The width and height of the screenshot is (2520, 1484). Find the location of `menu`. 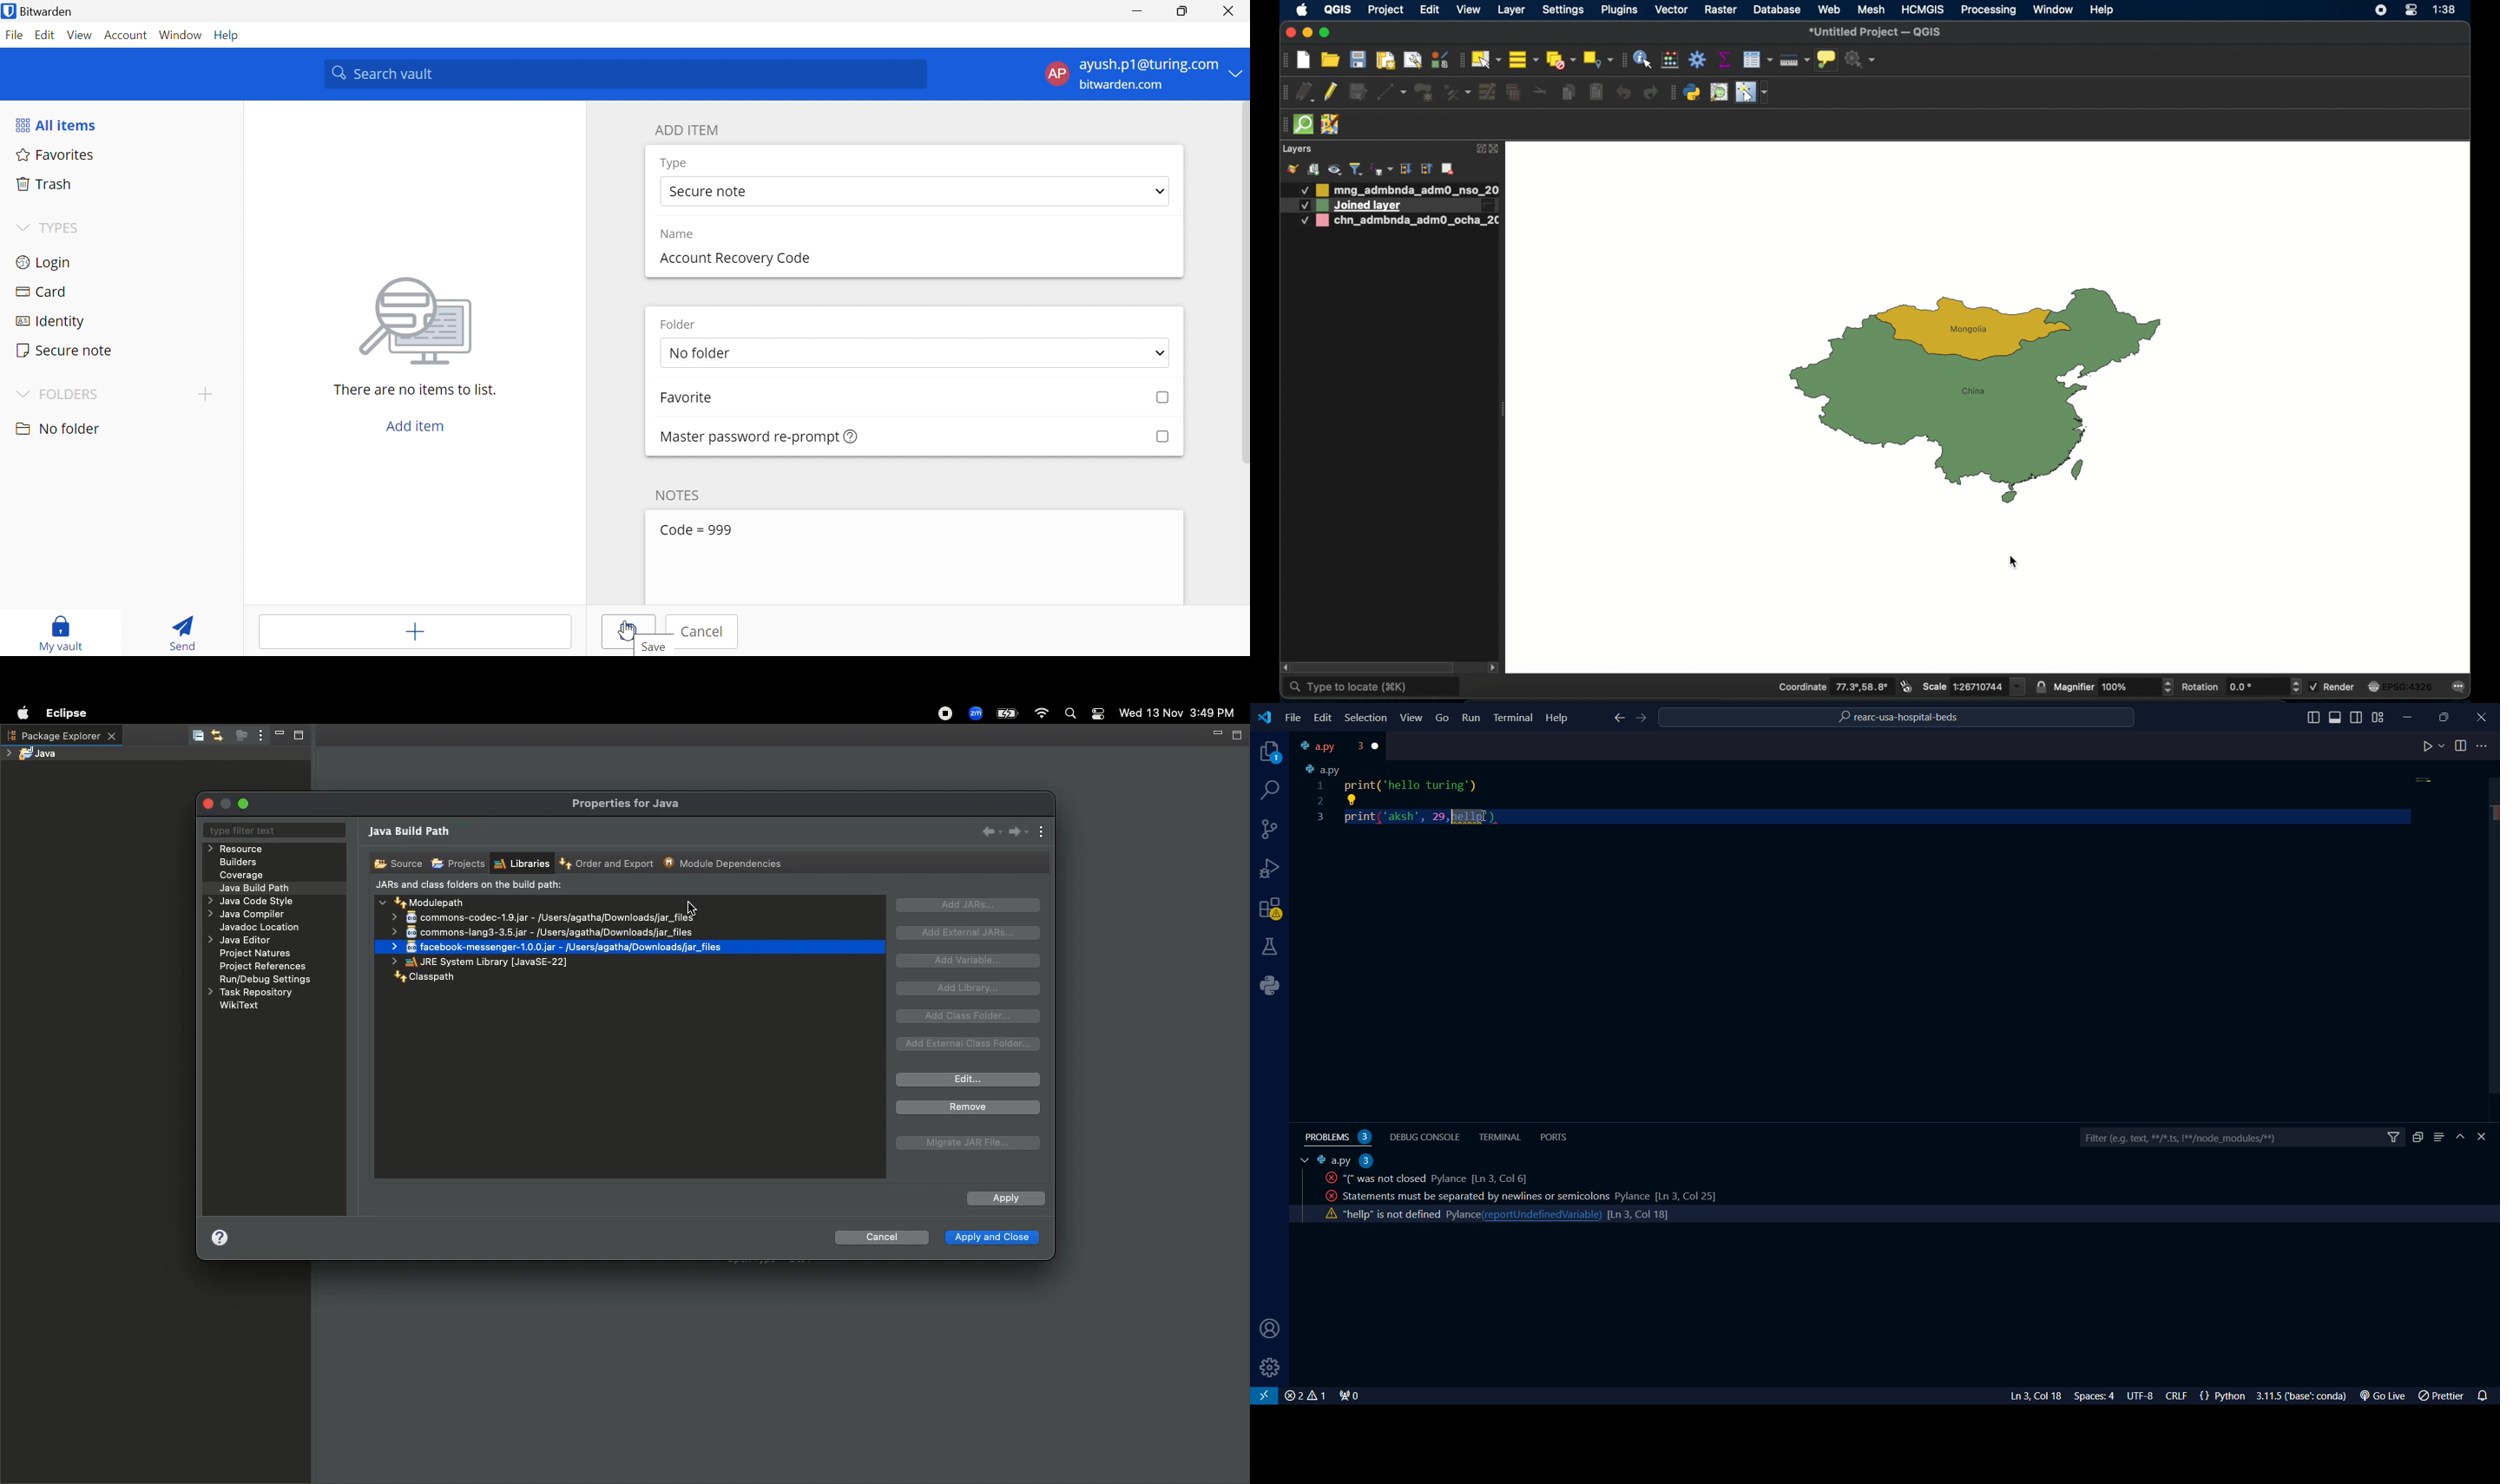

menu is located at coordinates (2439, 1137).